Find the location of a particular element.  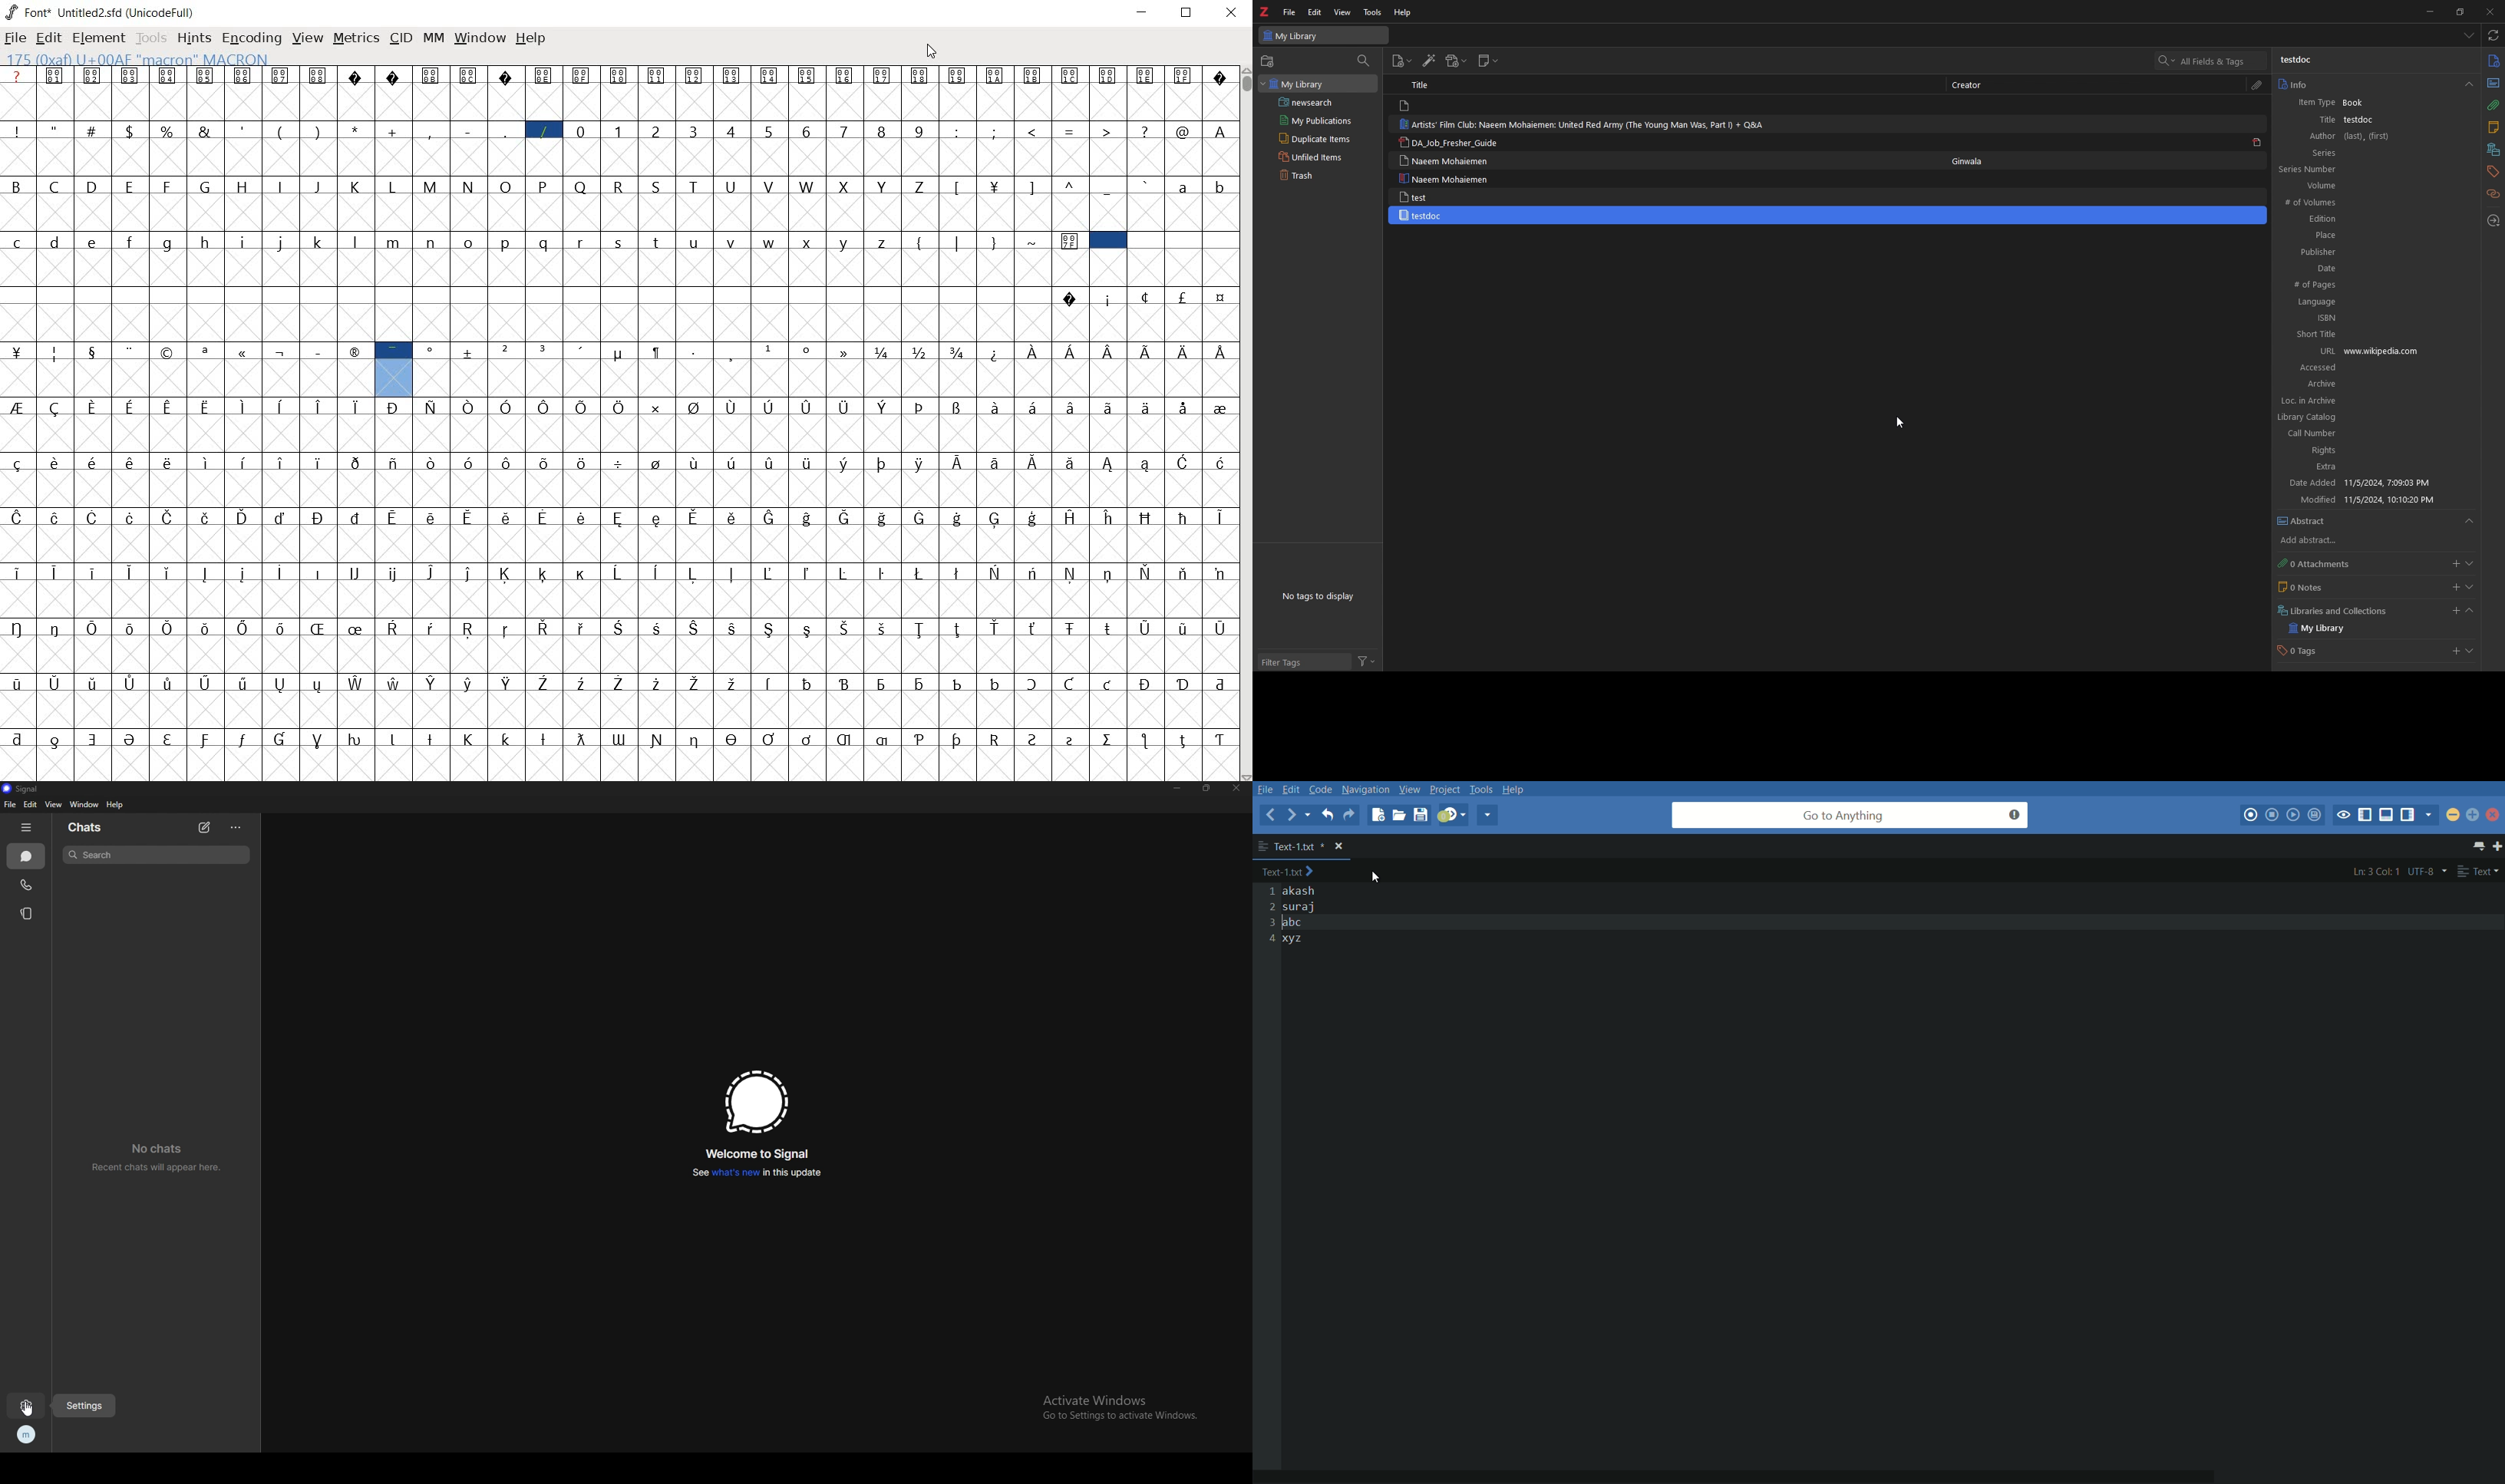

view is located at coordinates (1408, 789).